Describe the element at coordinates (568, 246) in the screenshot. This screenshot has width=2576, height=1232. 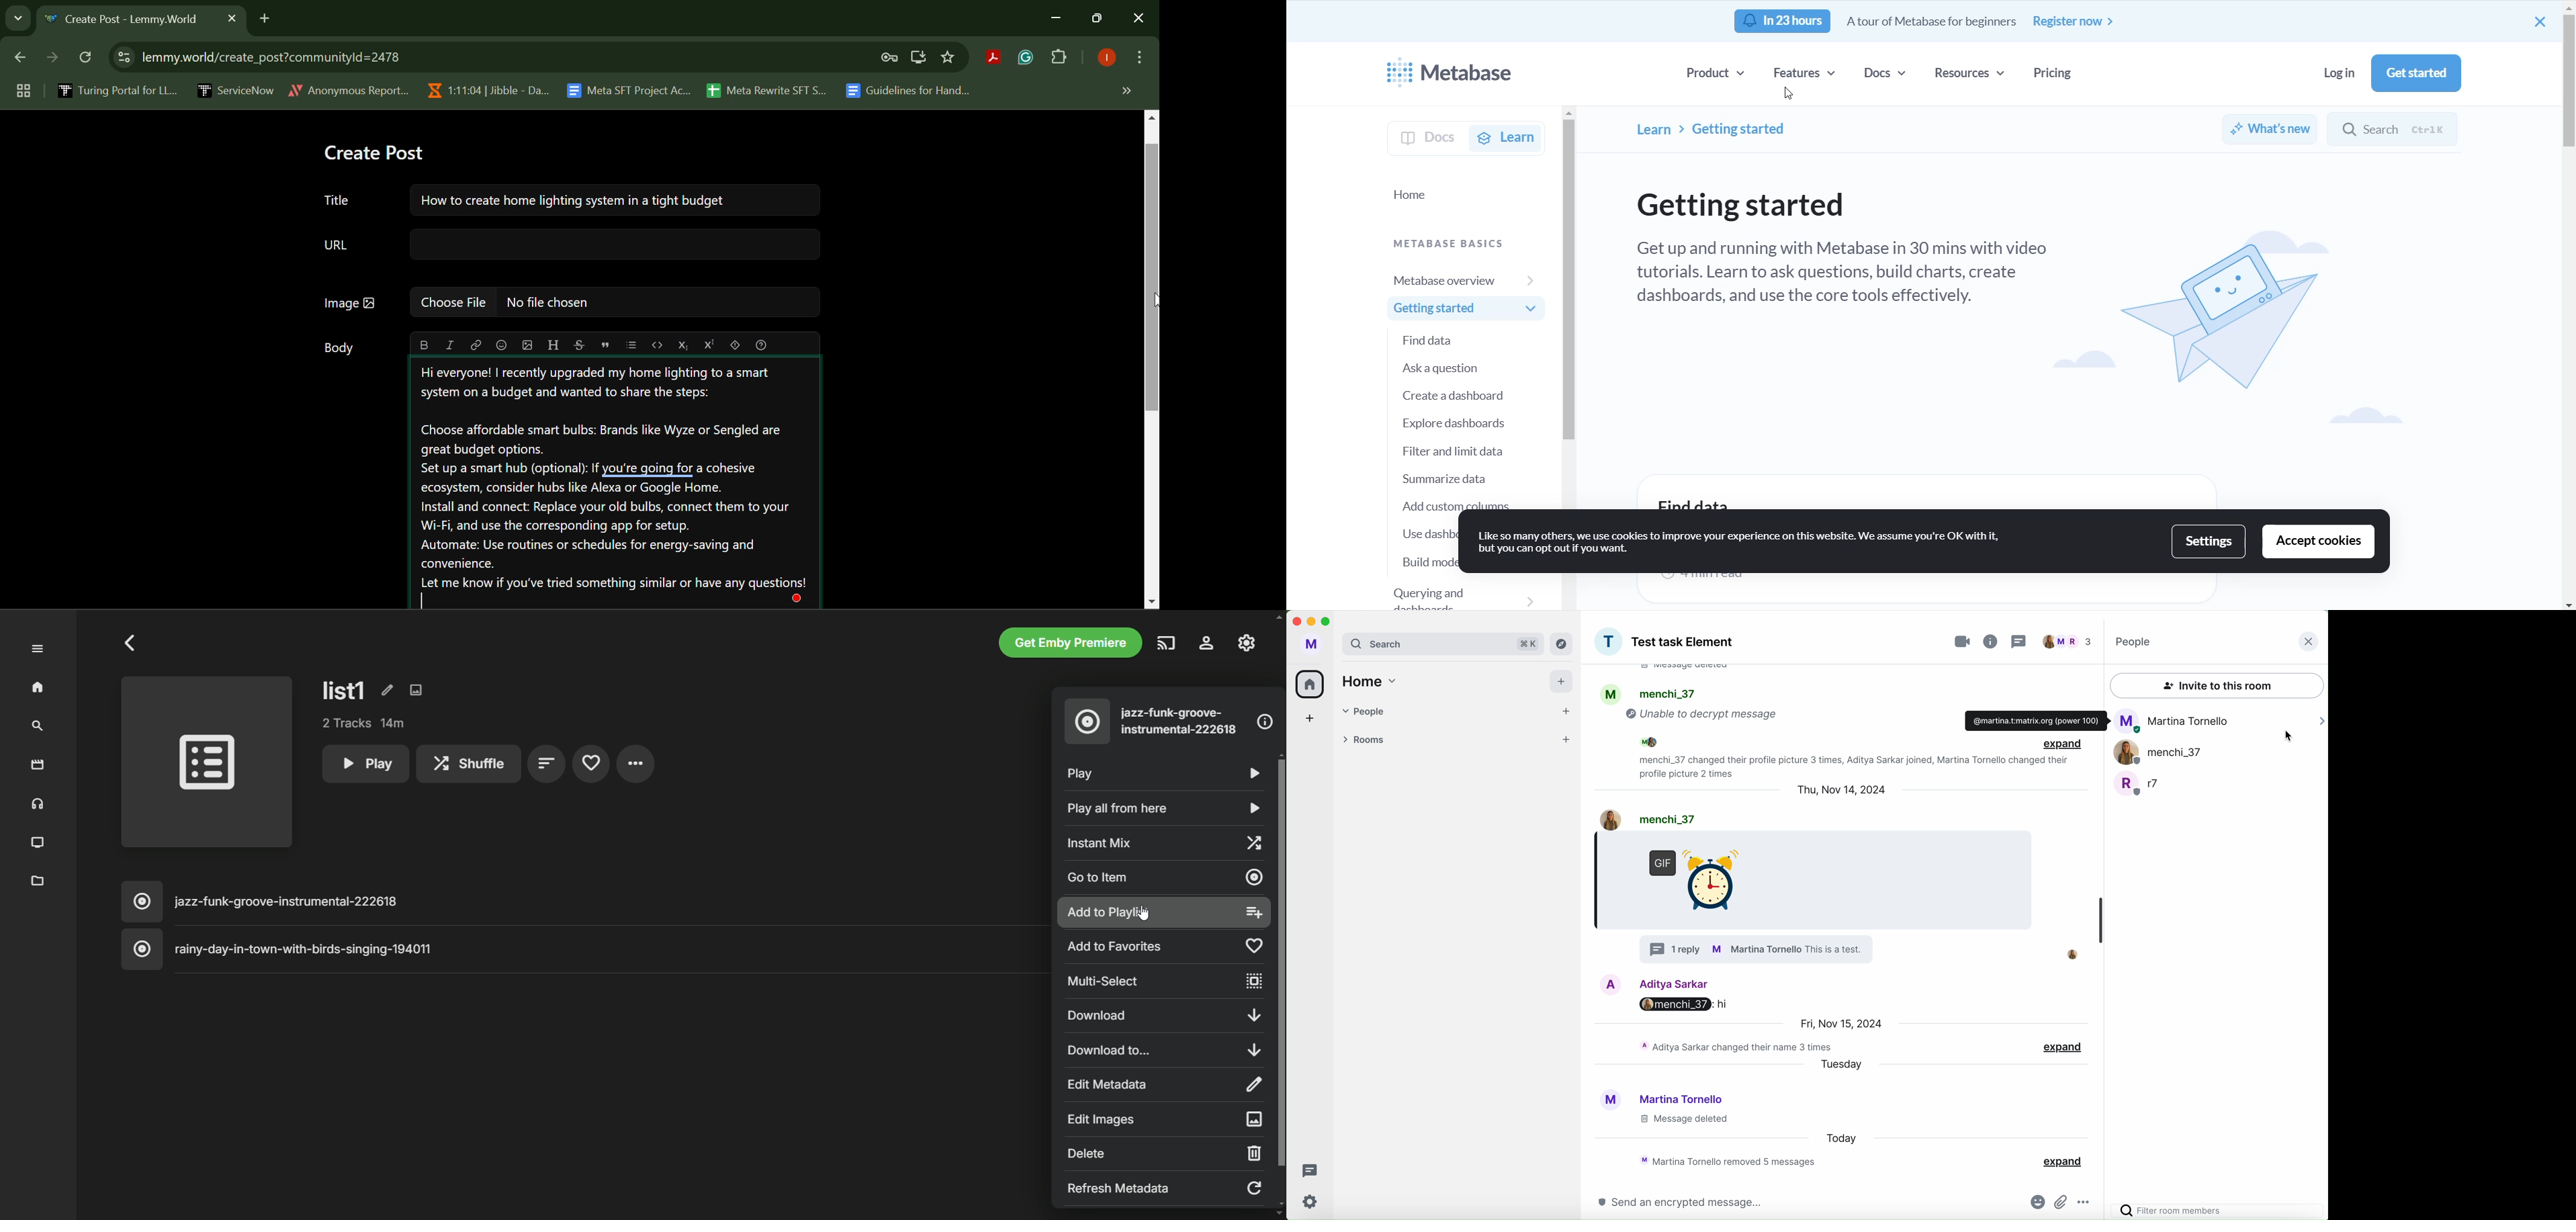
I see `URL Text Box` at that location.